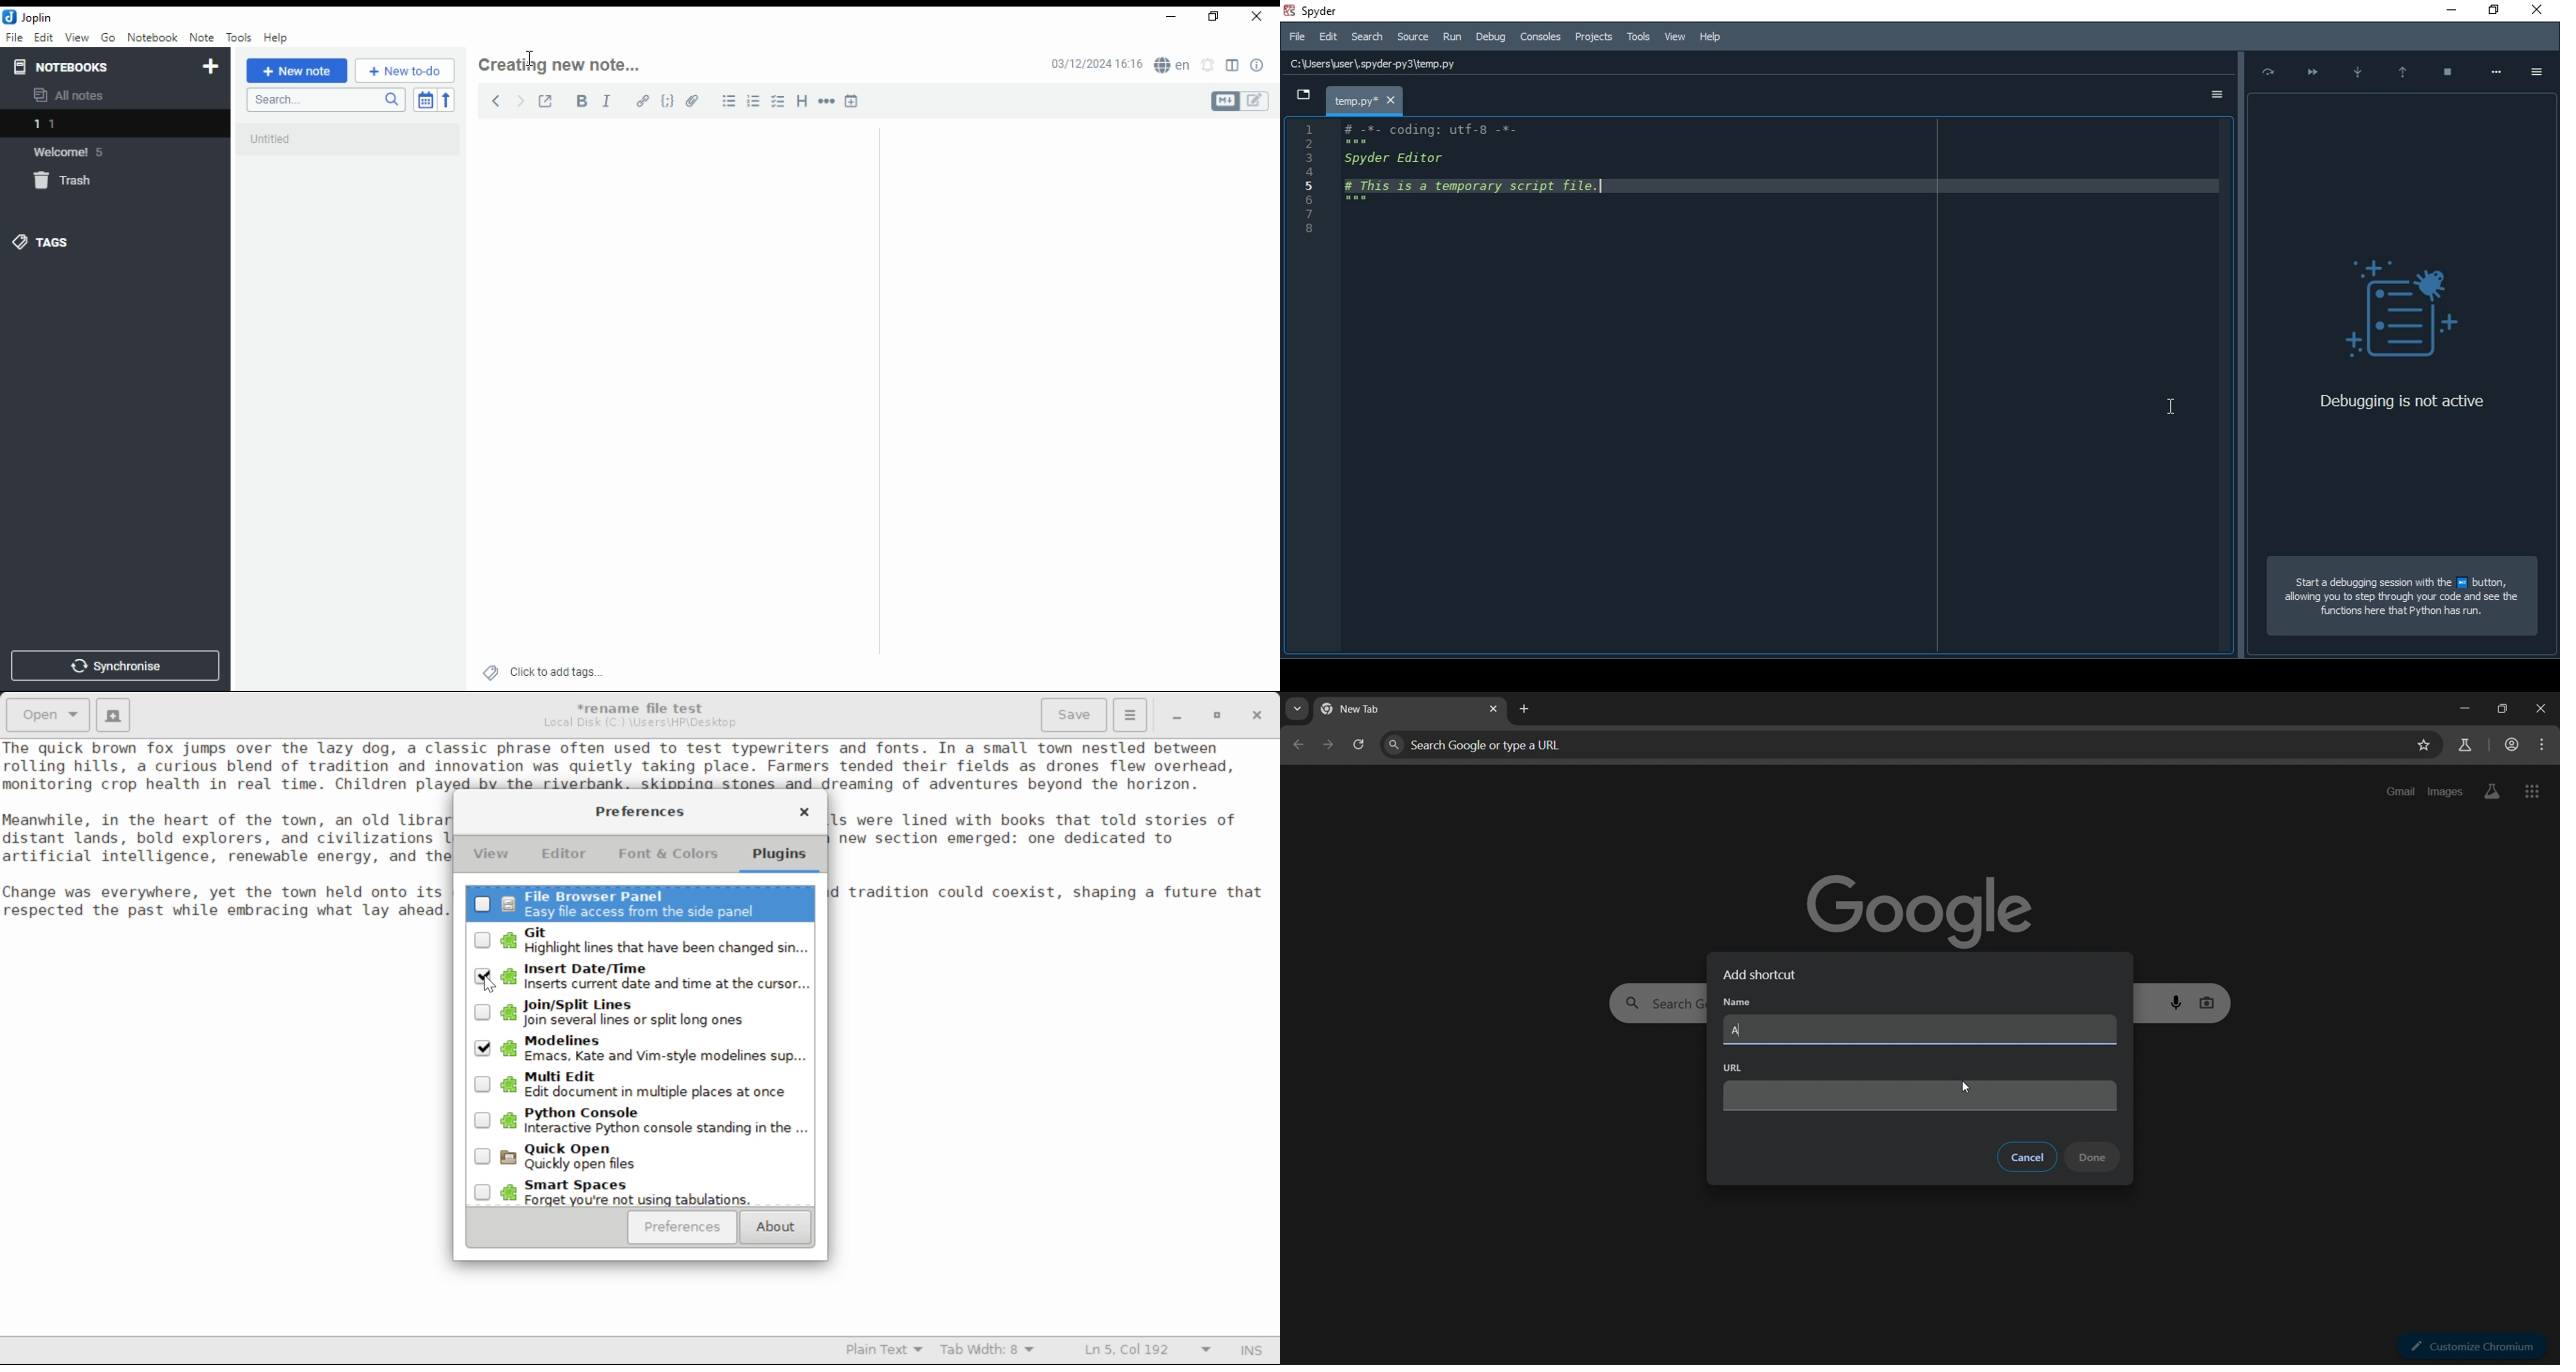  What do you see at coordinates (546, 100) in the screenshot?
I see `toggle external editing` at bounding box center [546, 100].